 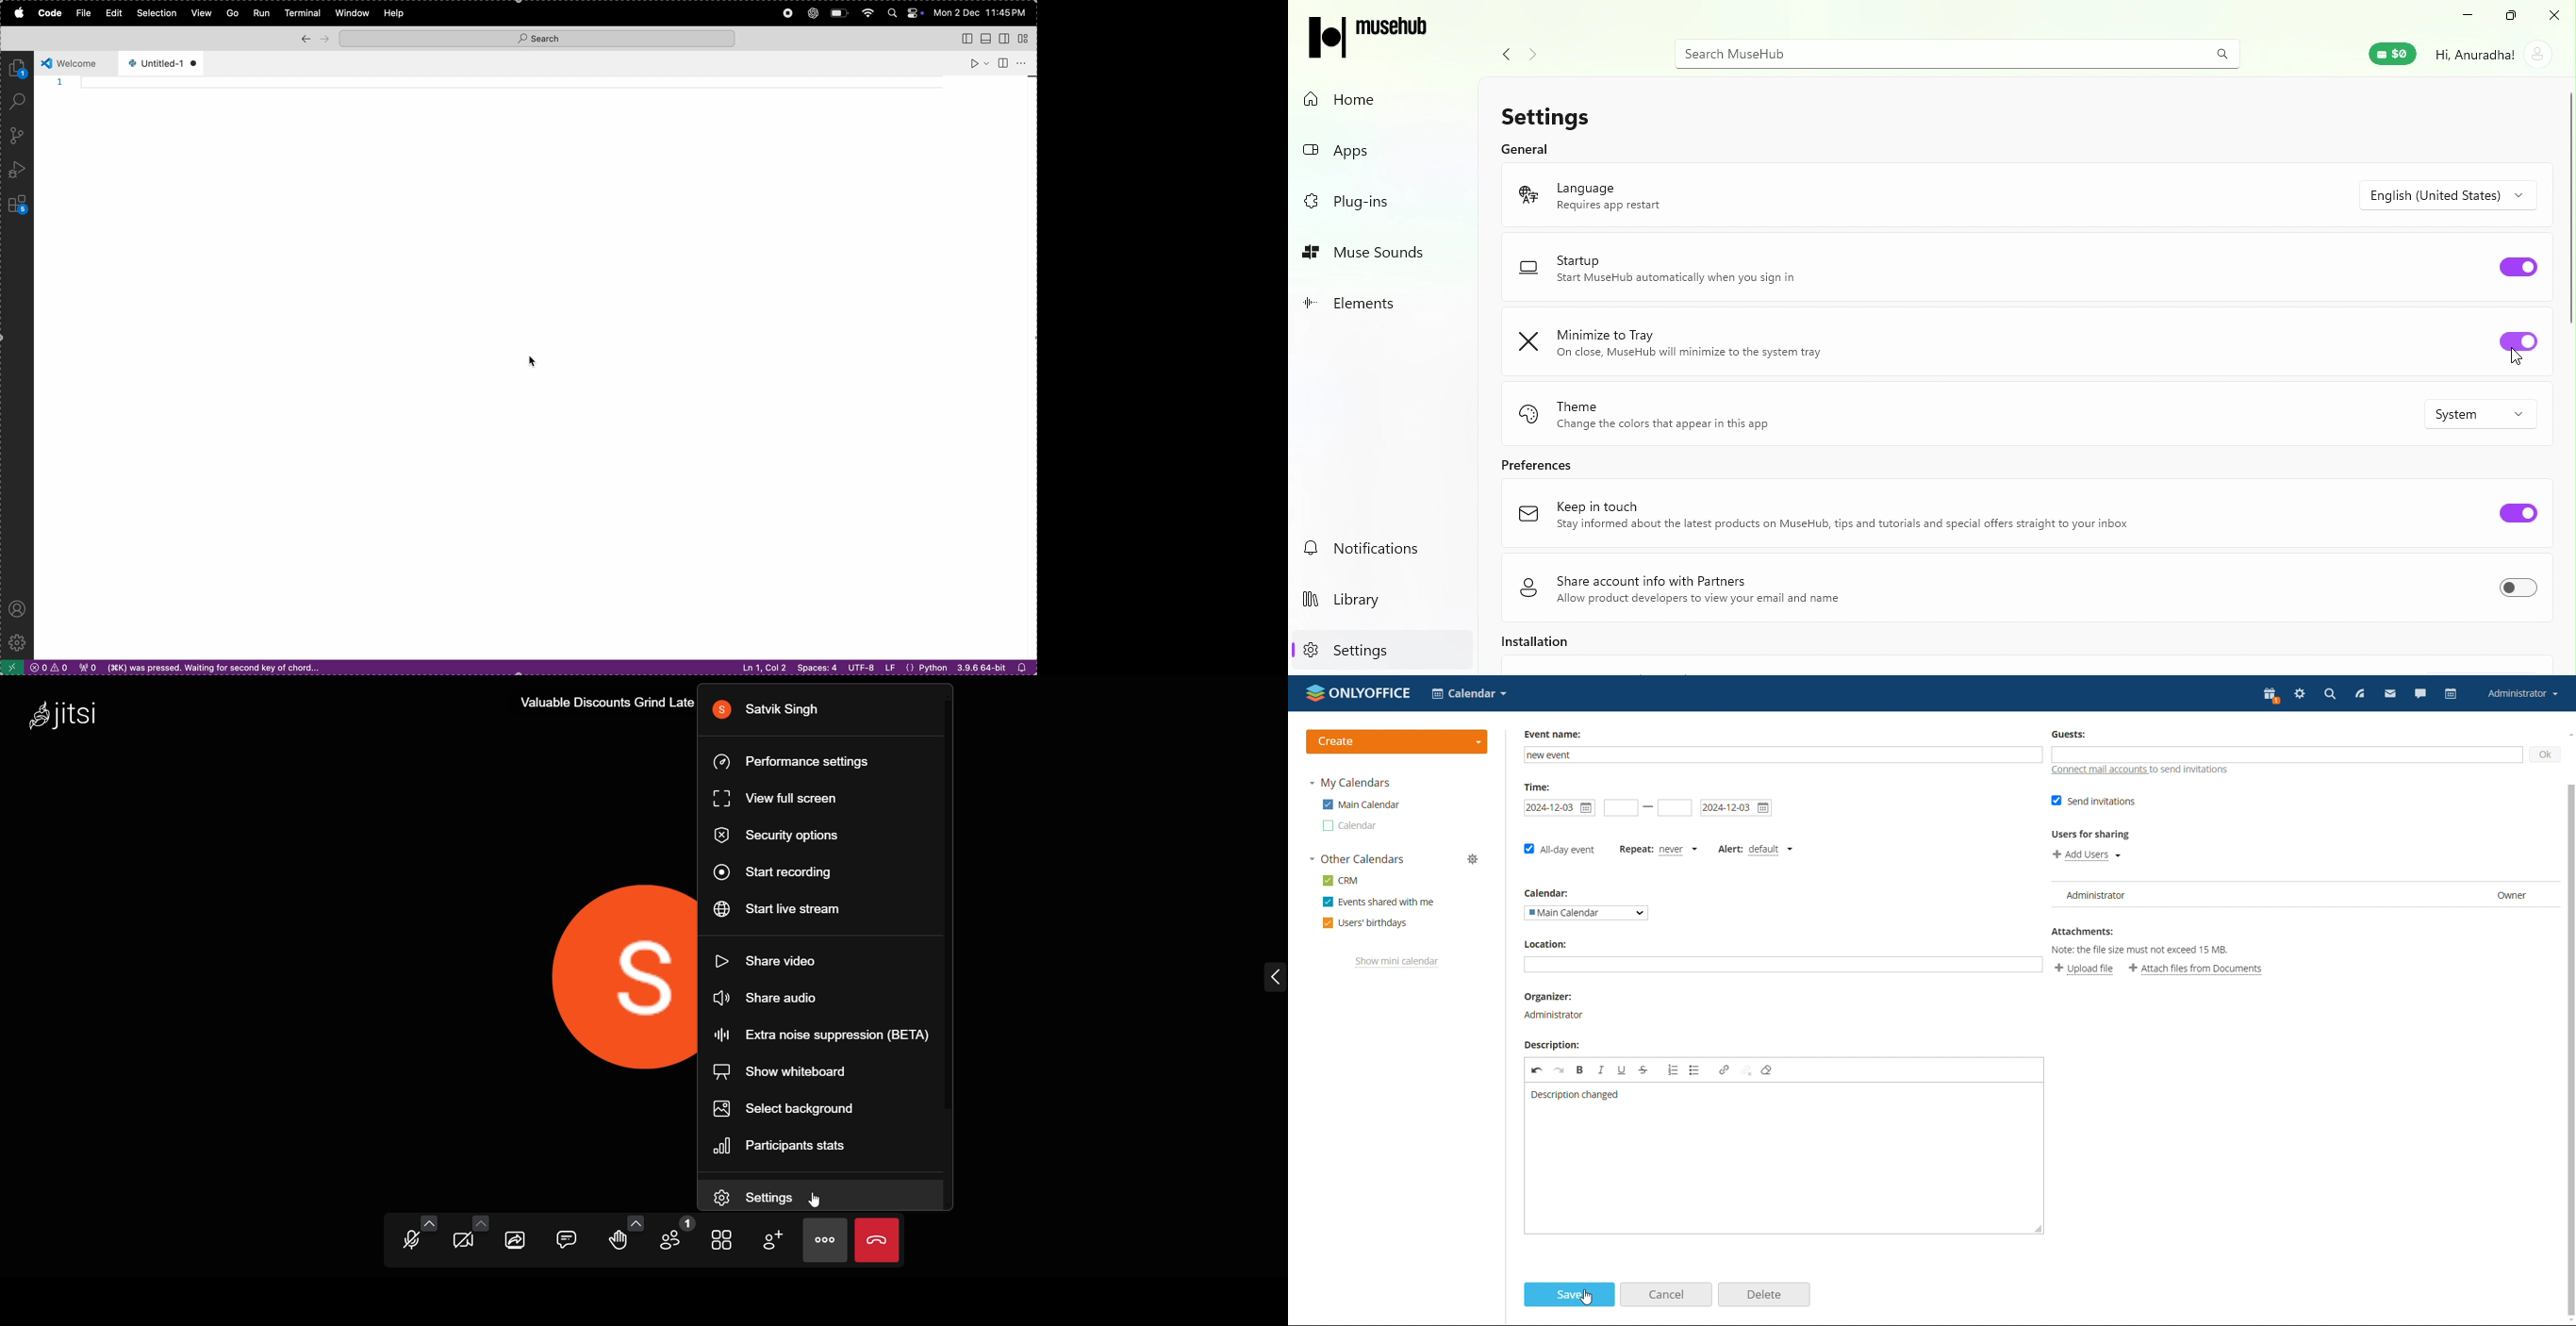 I want to click on Search bar, so click(x=1966, y=51).